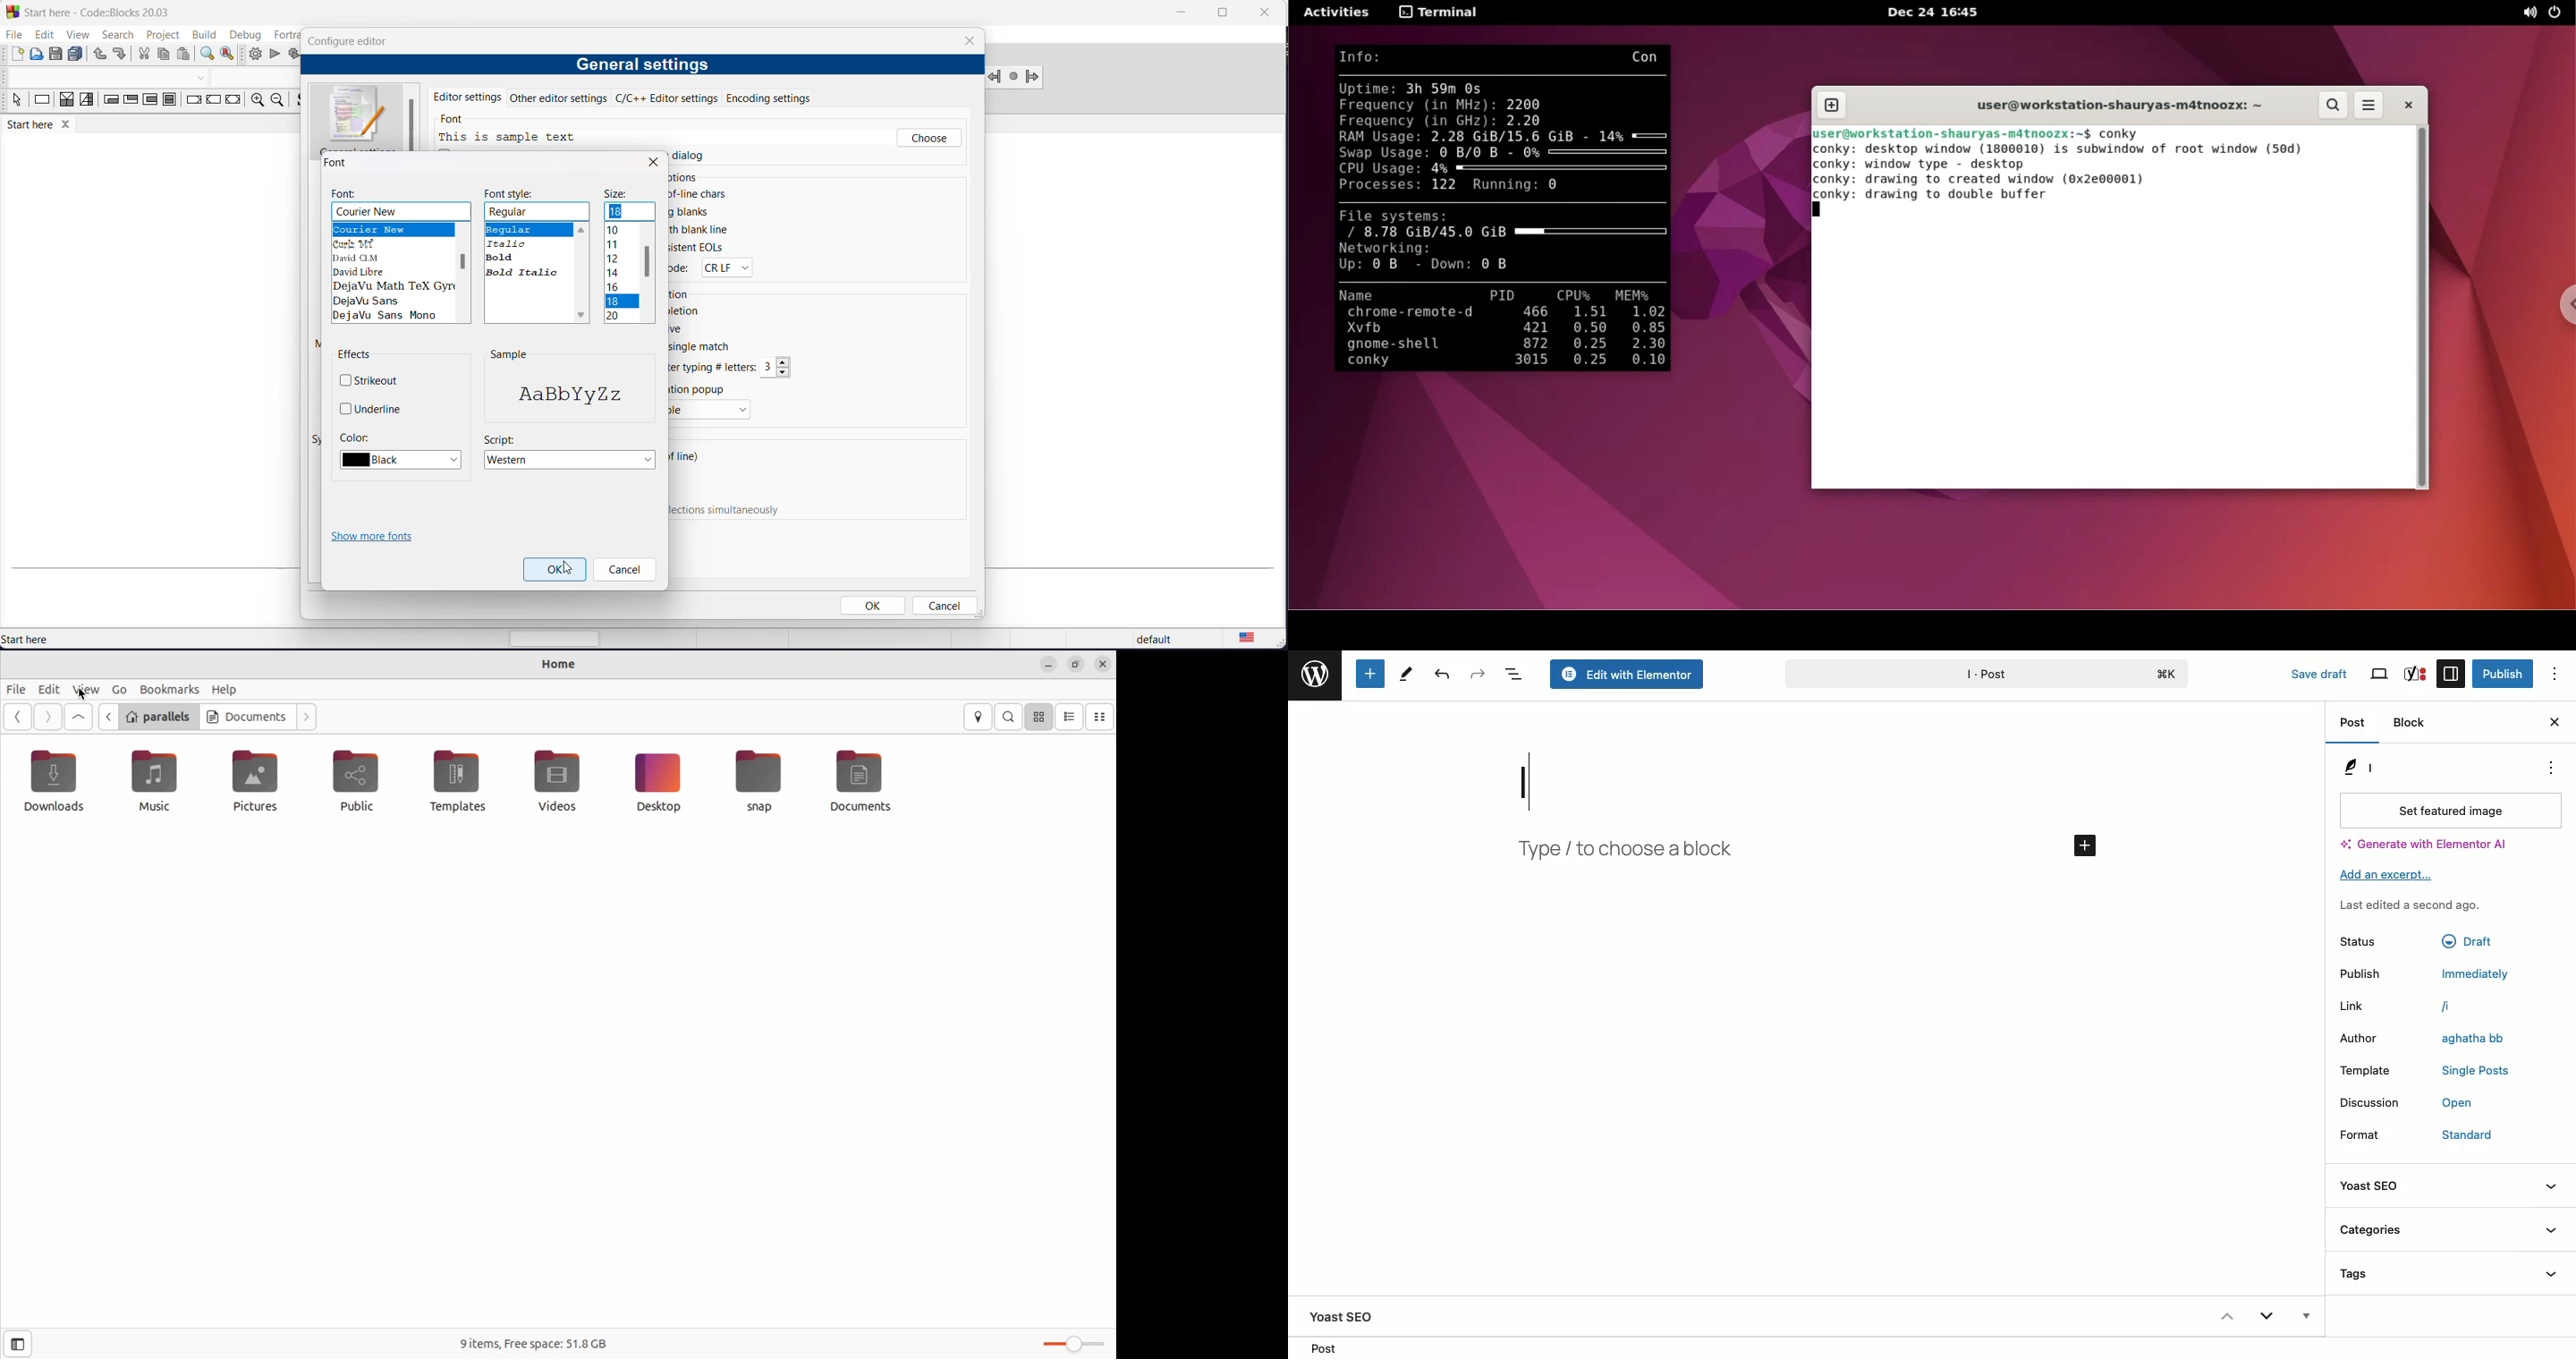  Describe the element at coordinates (617, 195) in the screenshot. I see `size ` at that location.